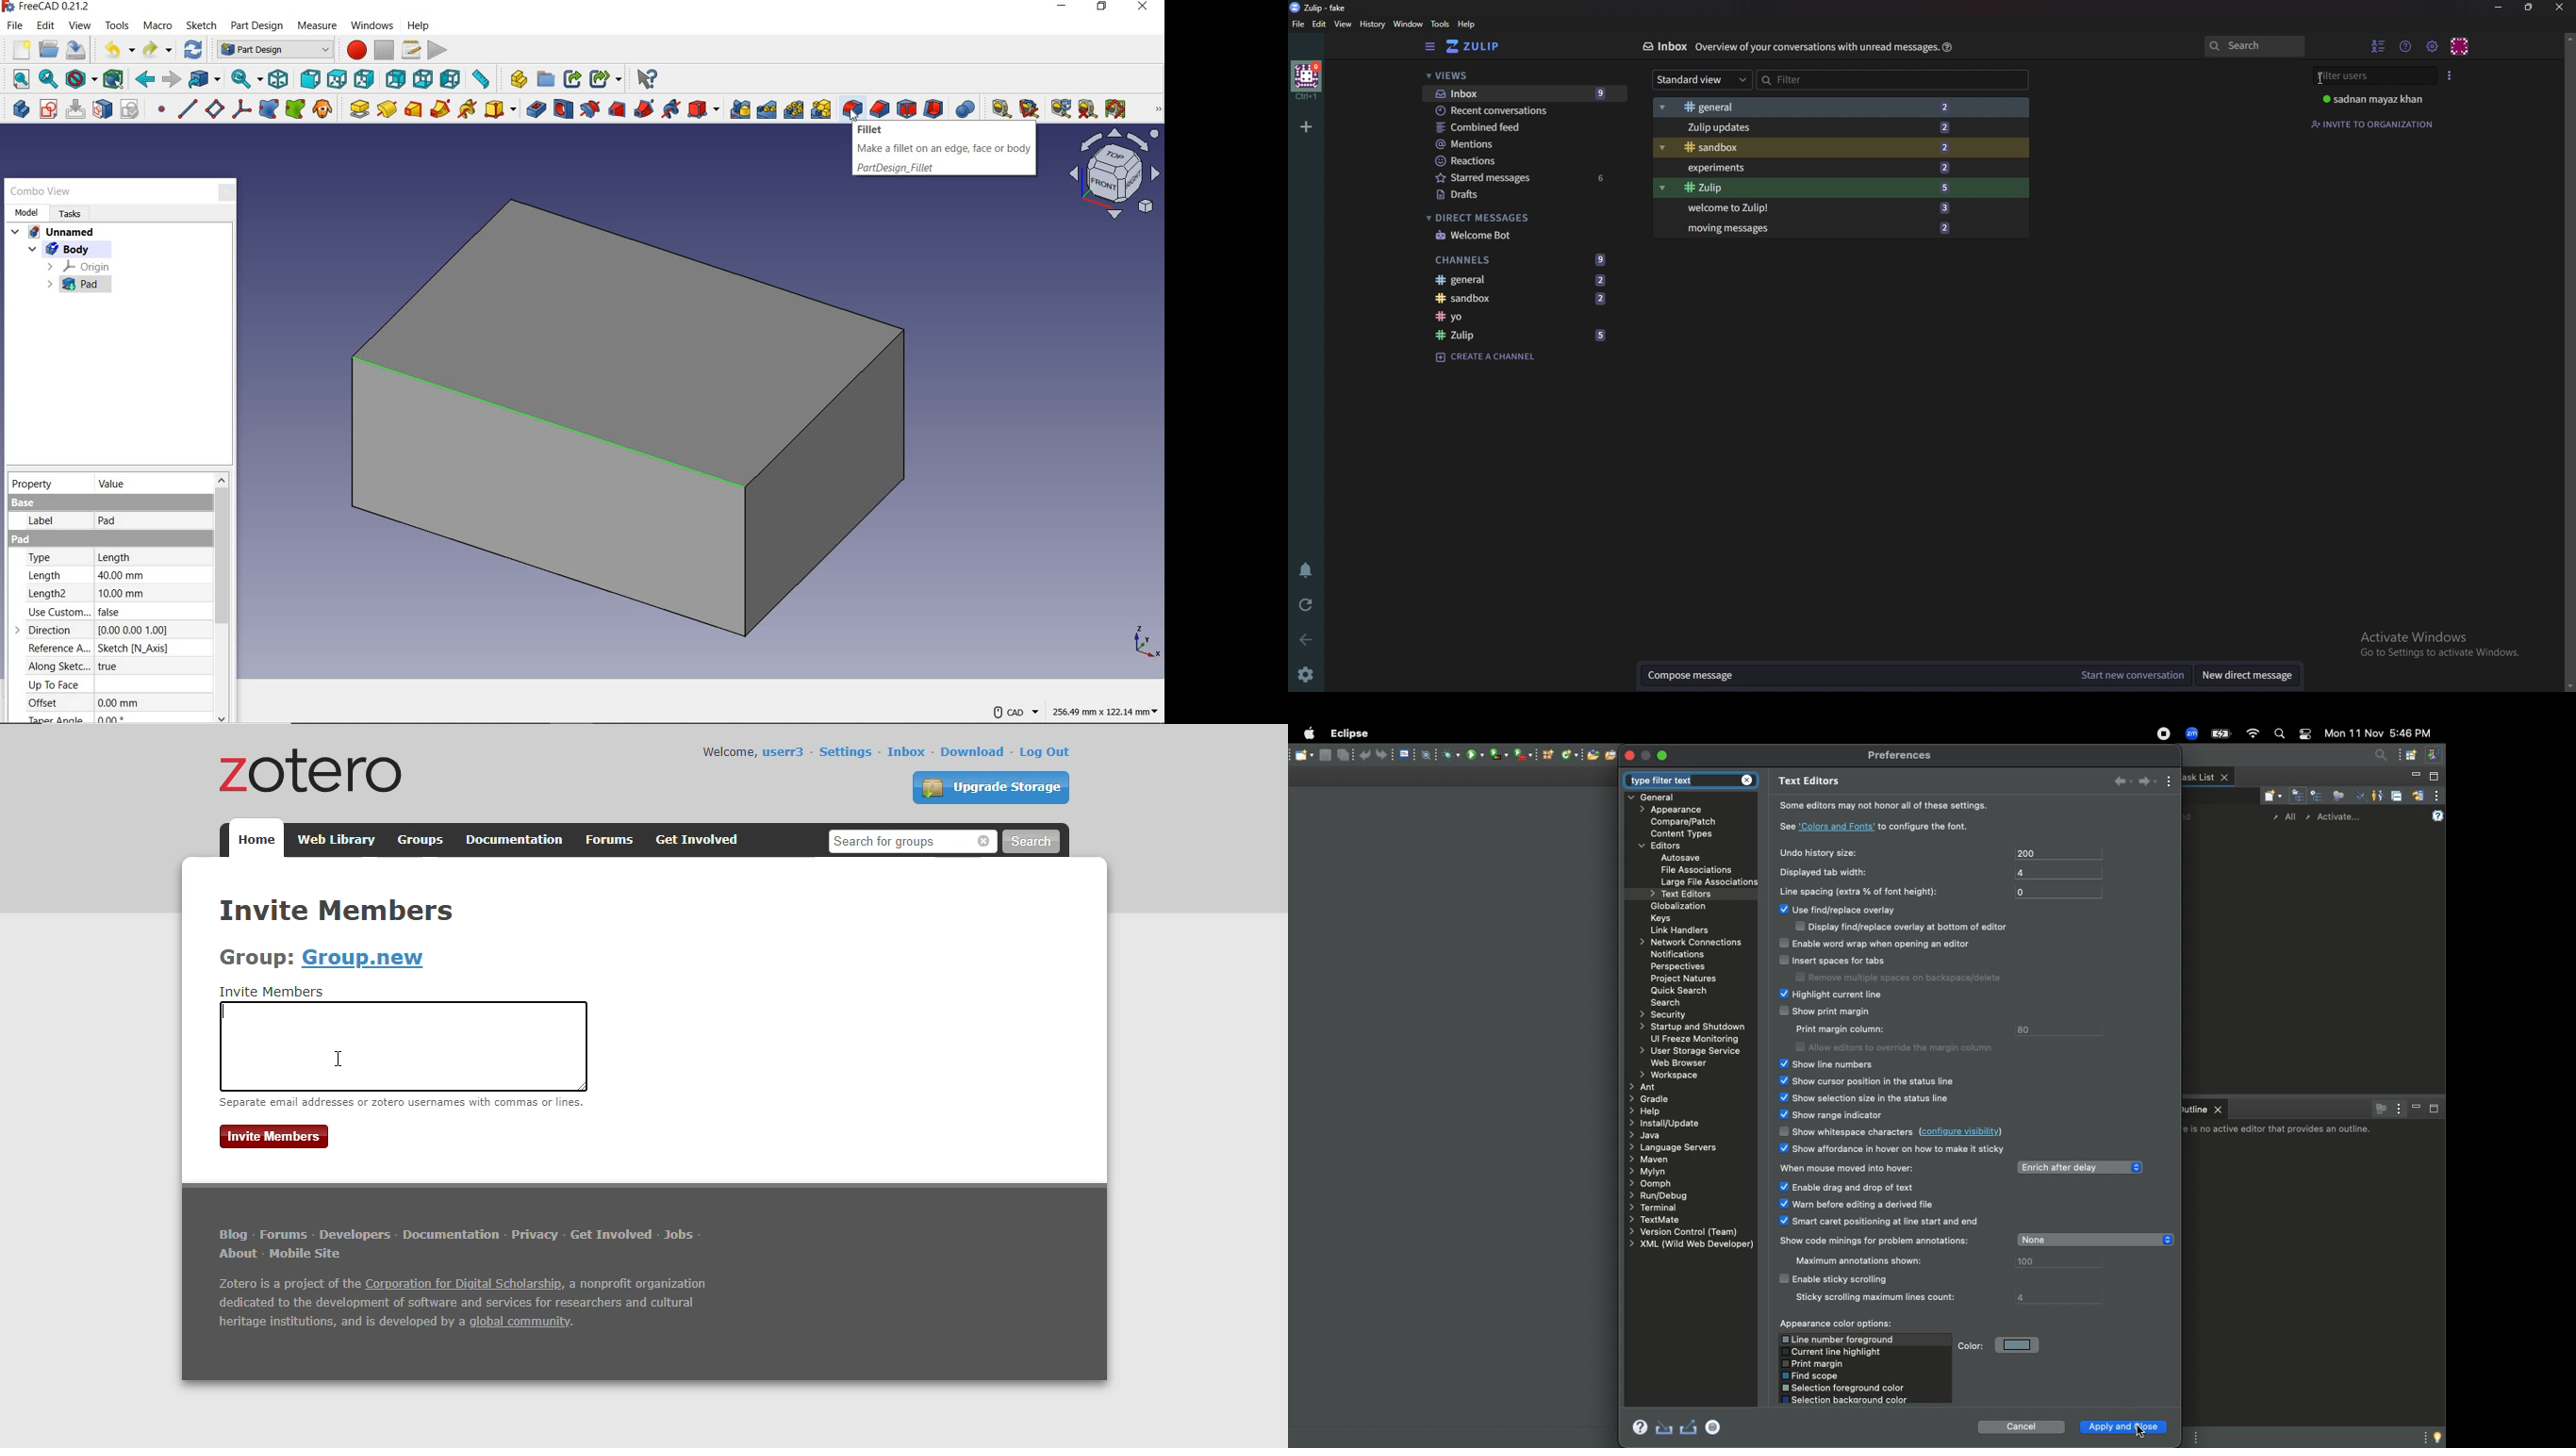 This screenshot has height=1456, width=2576. Describe the element at coordinates (1466, 25) in the screenshot. I see `help` at that location.